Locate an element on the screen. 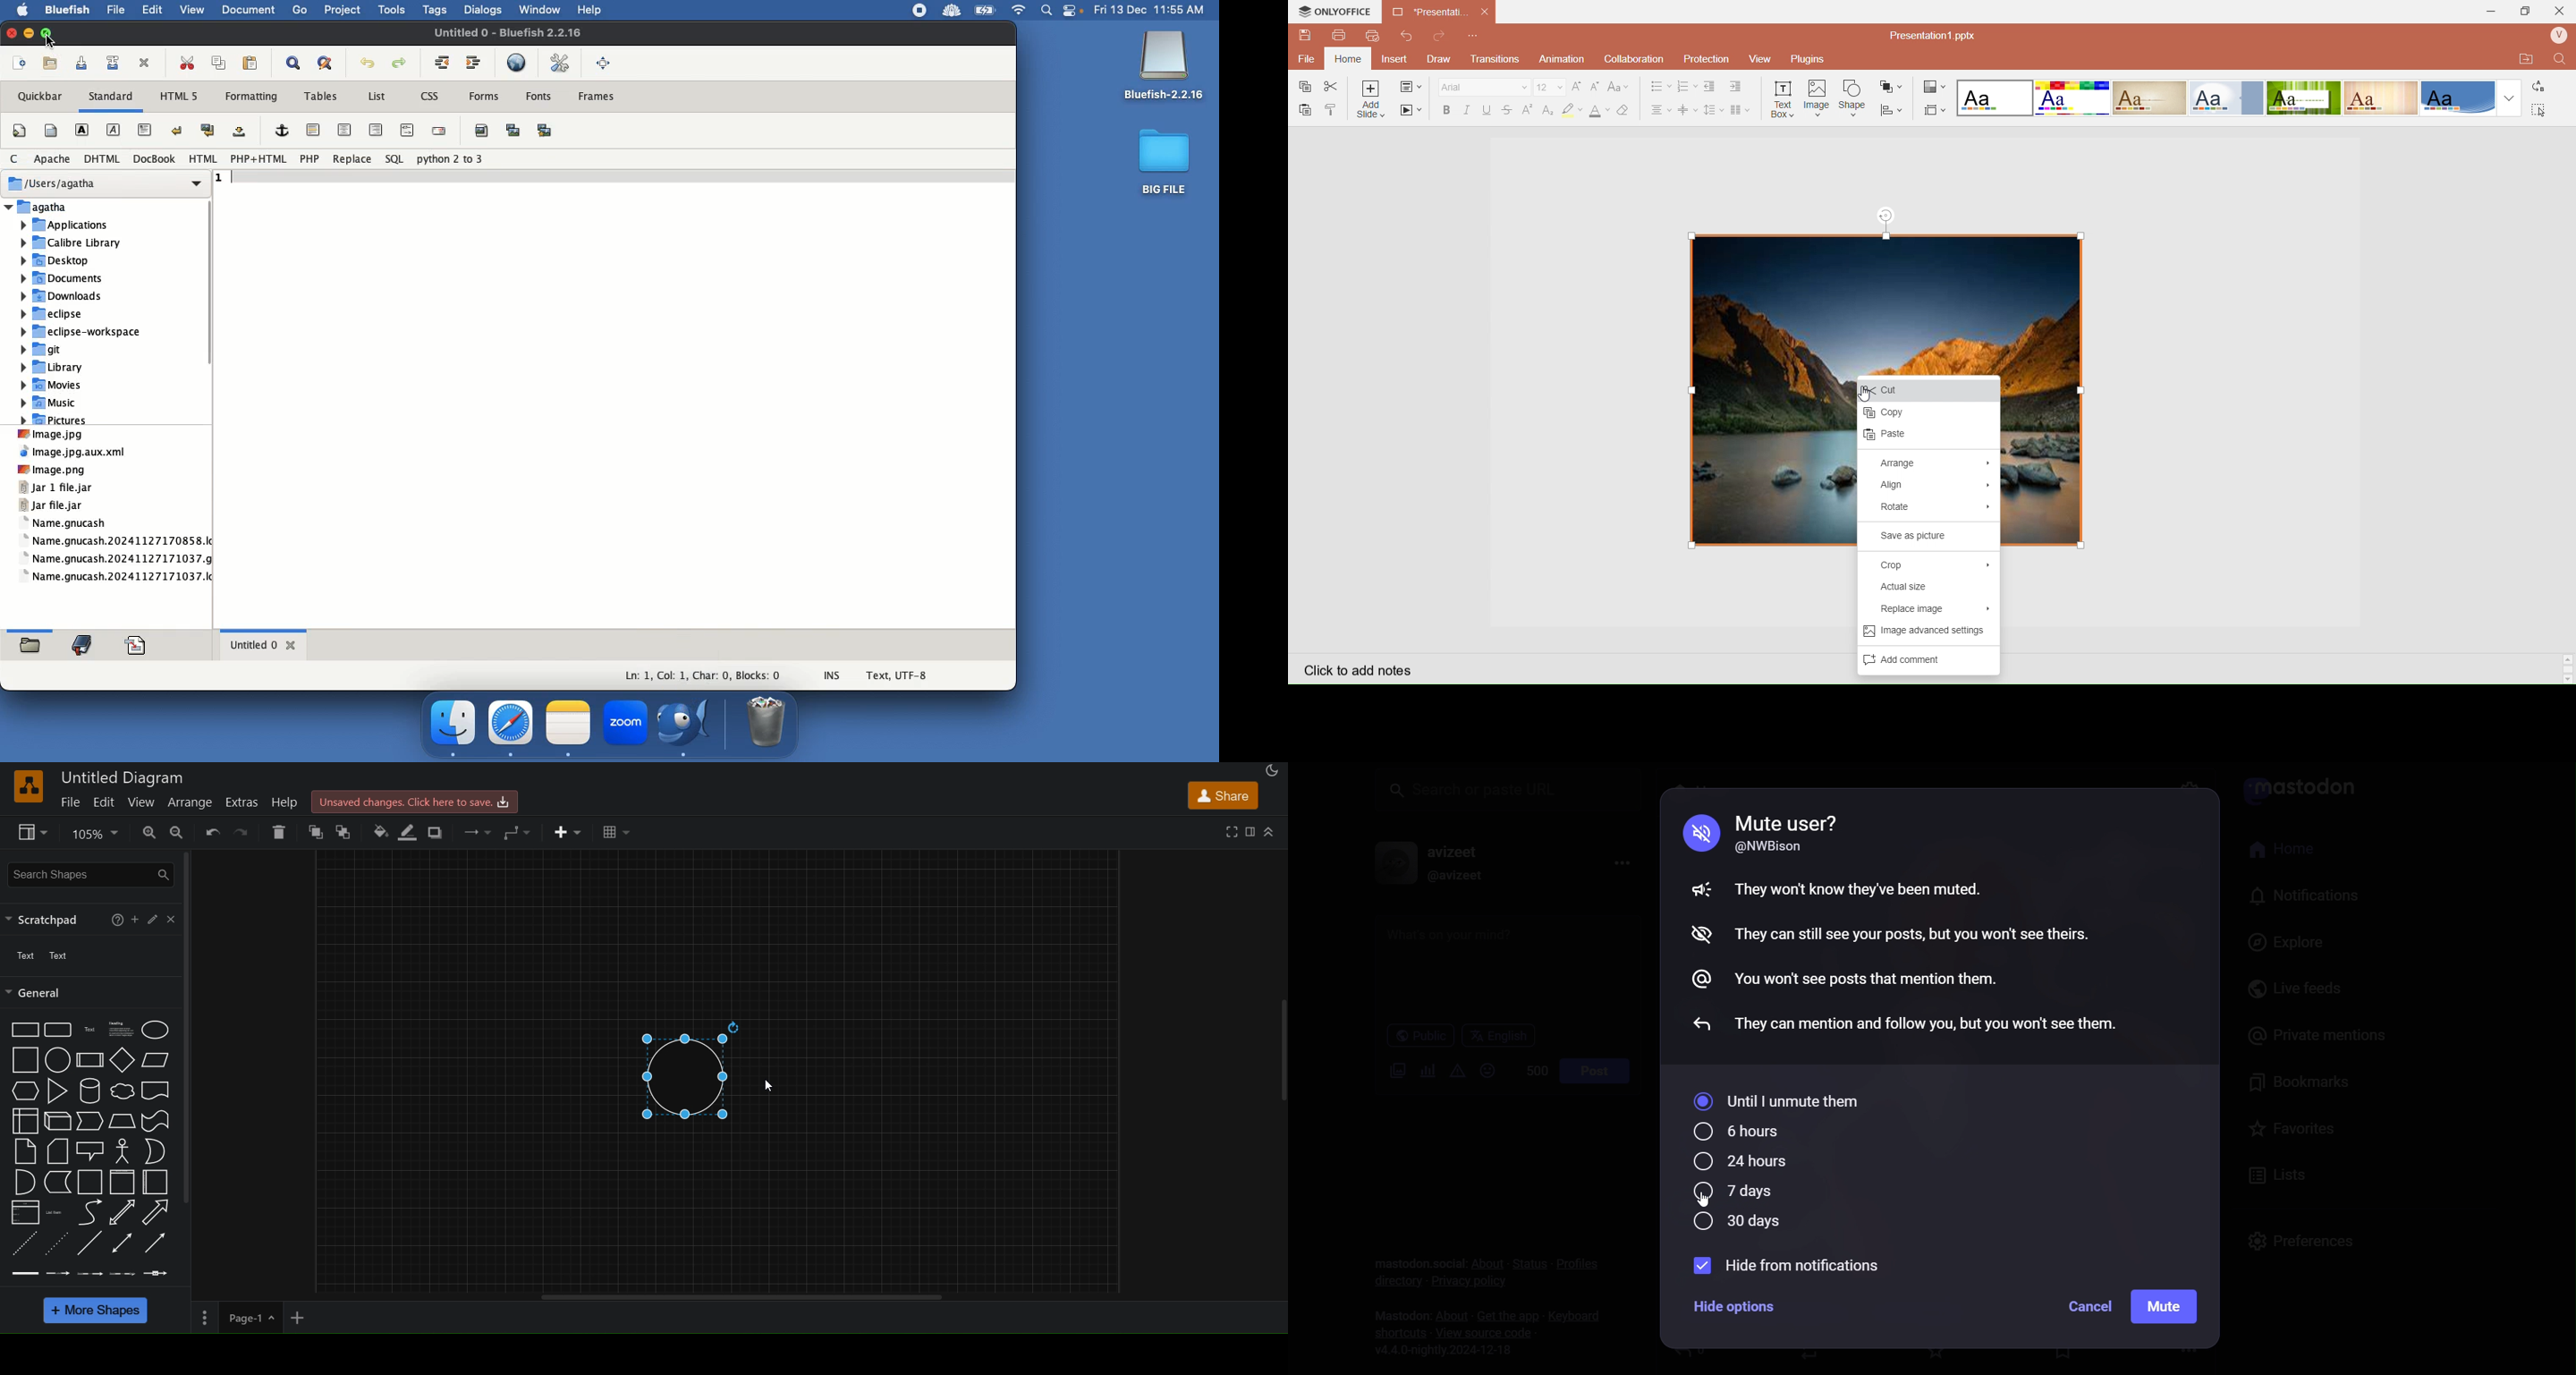 This screenshot has height=1400, width=2576. Font Color is located at coordinates (1601, 111).